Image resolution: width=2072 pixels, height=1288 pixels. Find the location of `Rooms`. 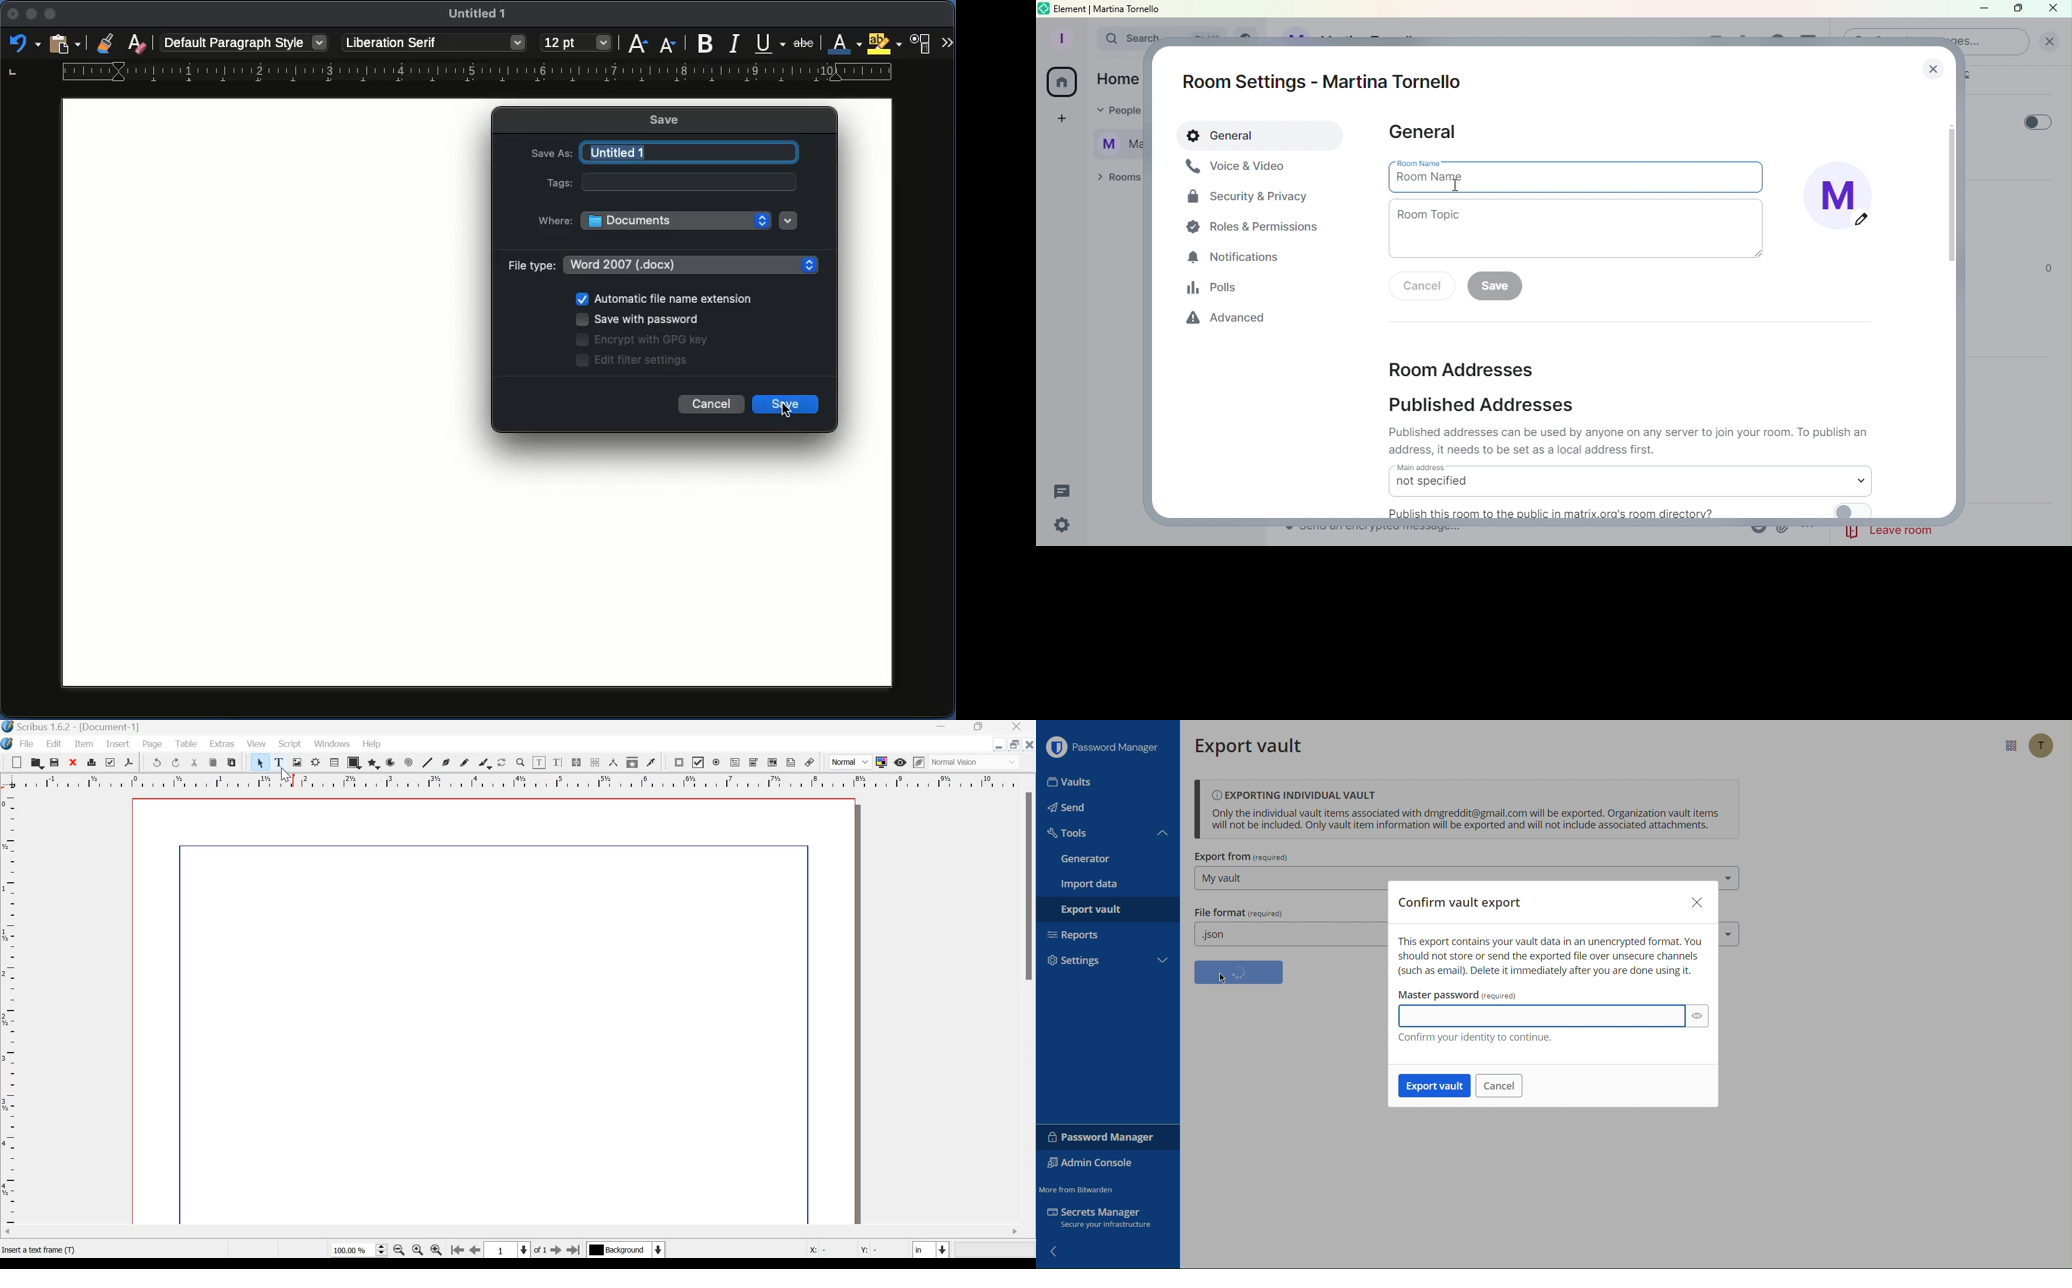

Rooms is located at coordinates (1116, 178).